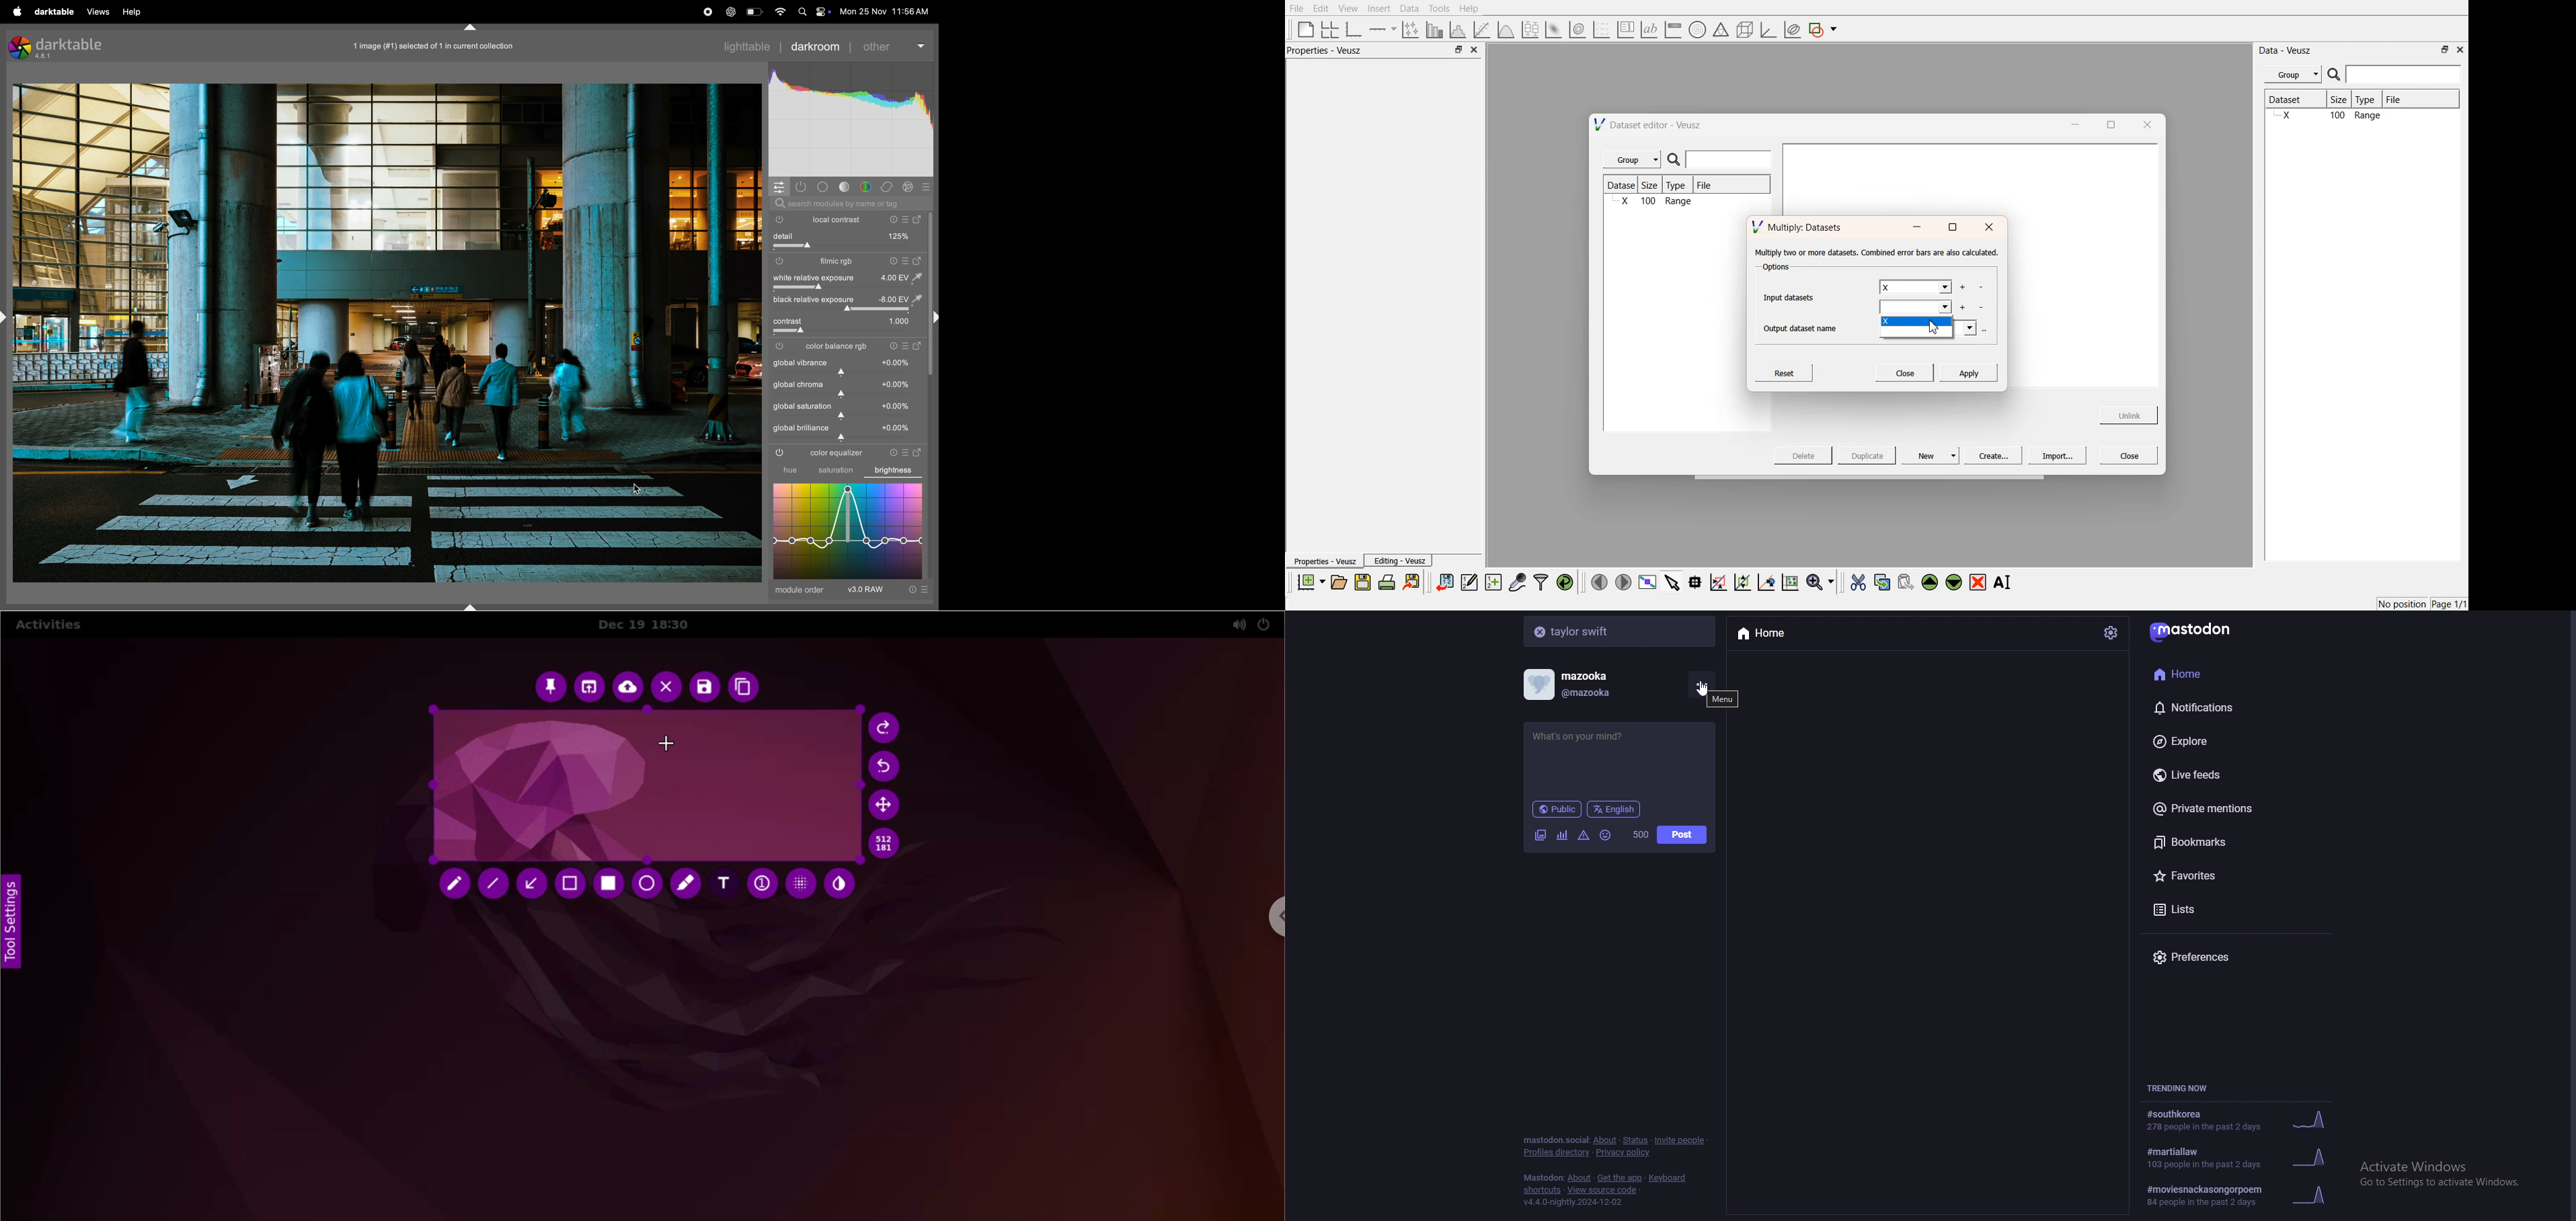  What do you see at coordinates (893, 347) in the screenshot?
I see `reset parameters` at bounding box center [893, 347].